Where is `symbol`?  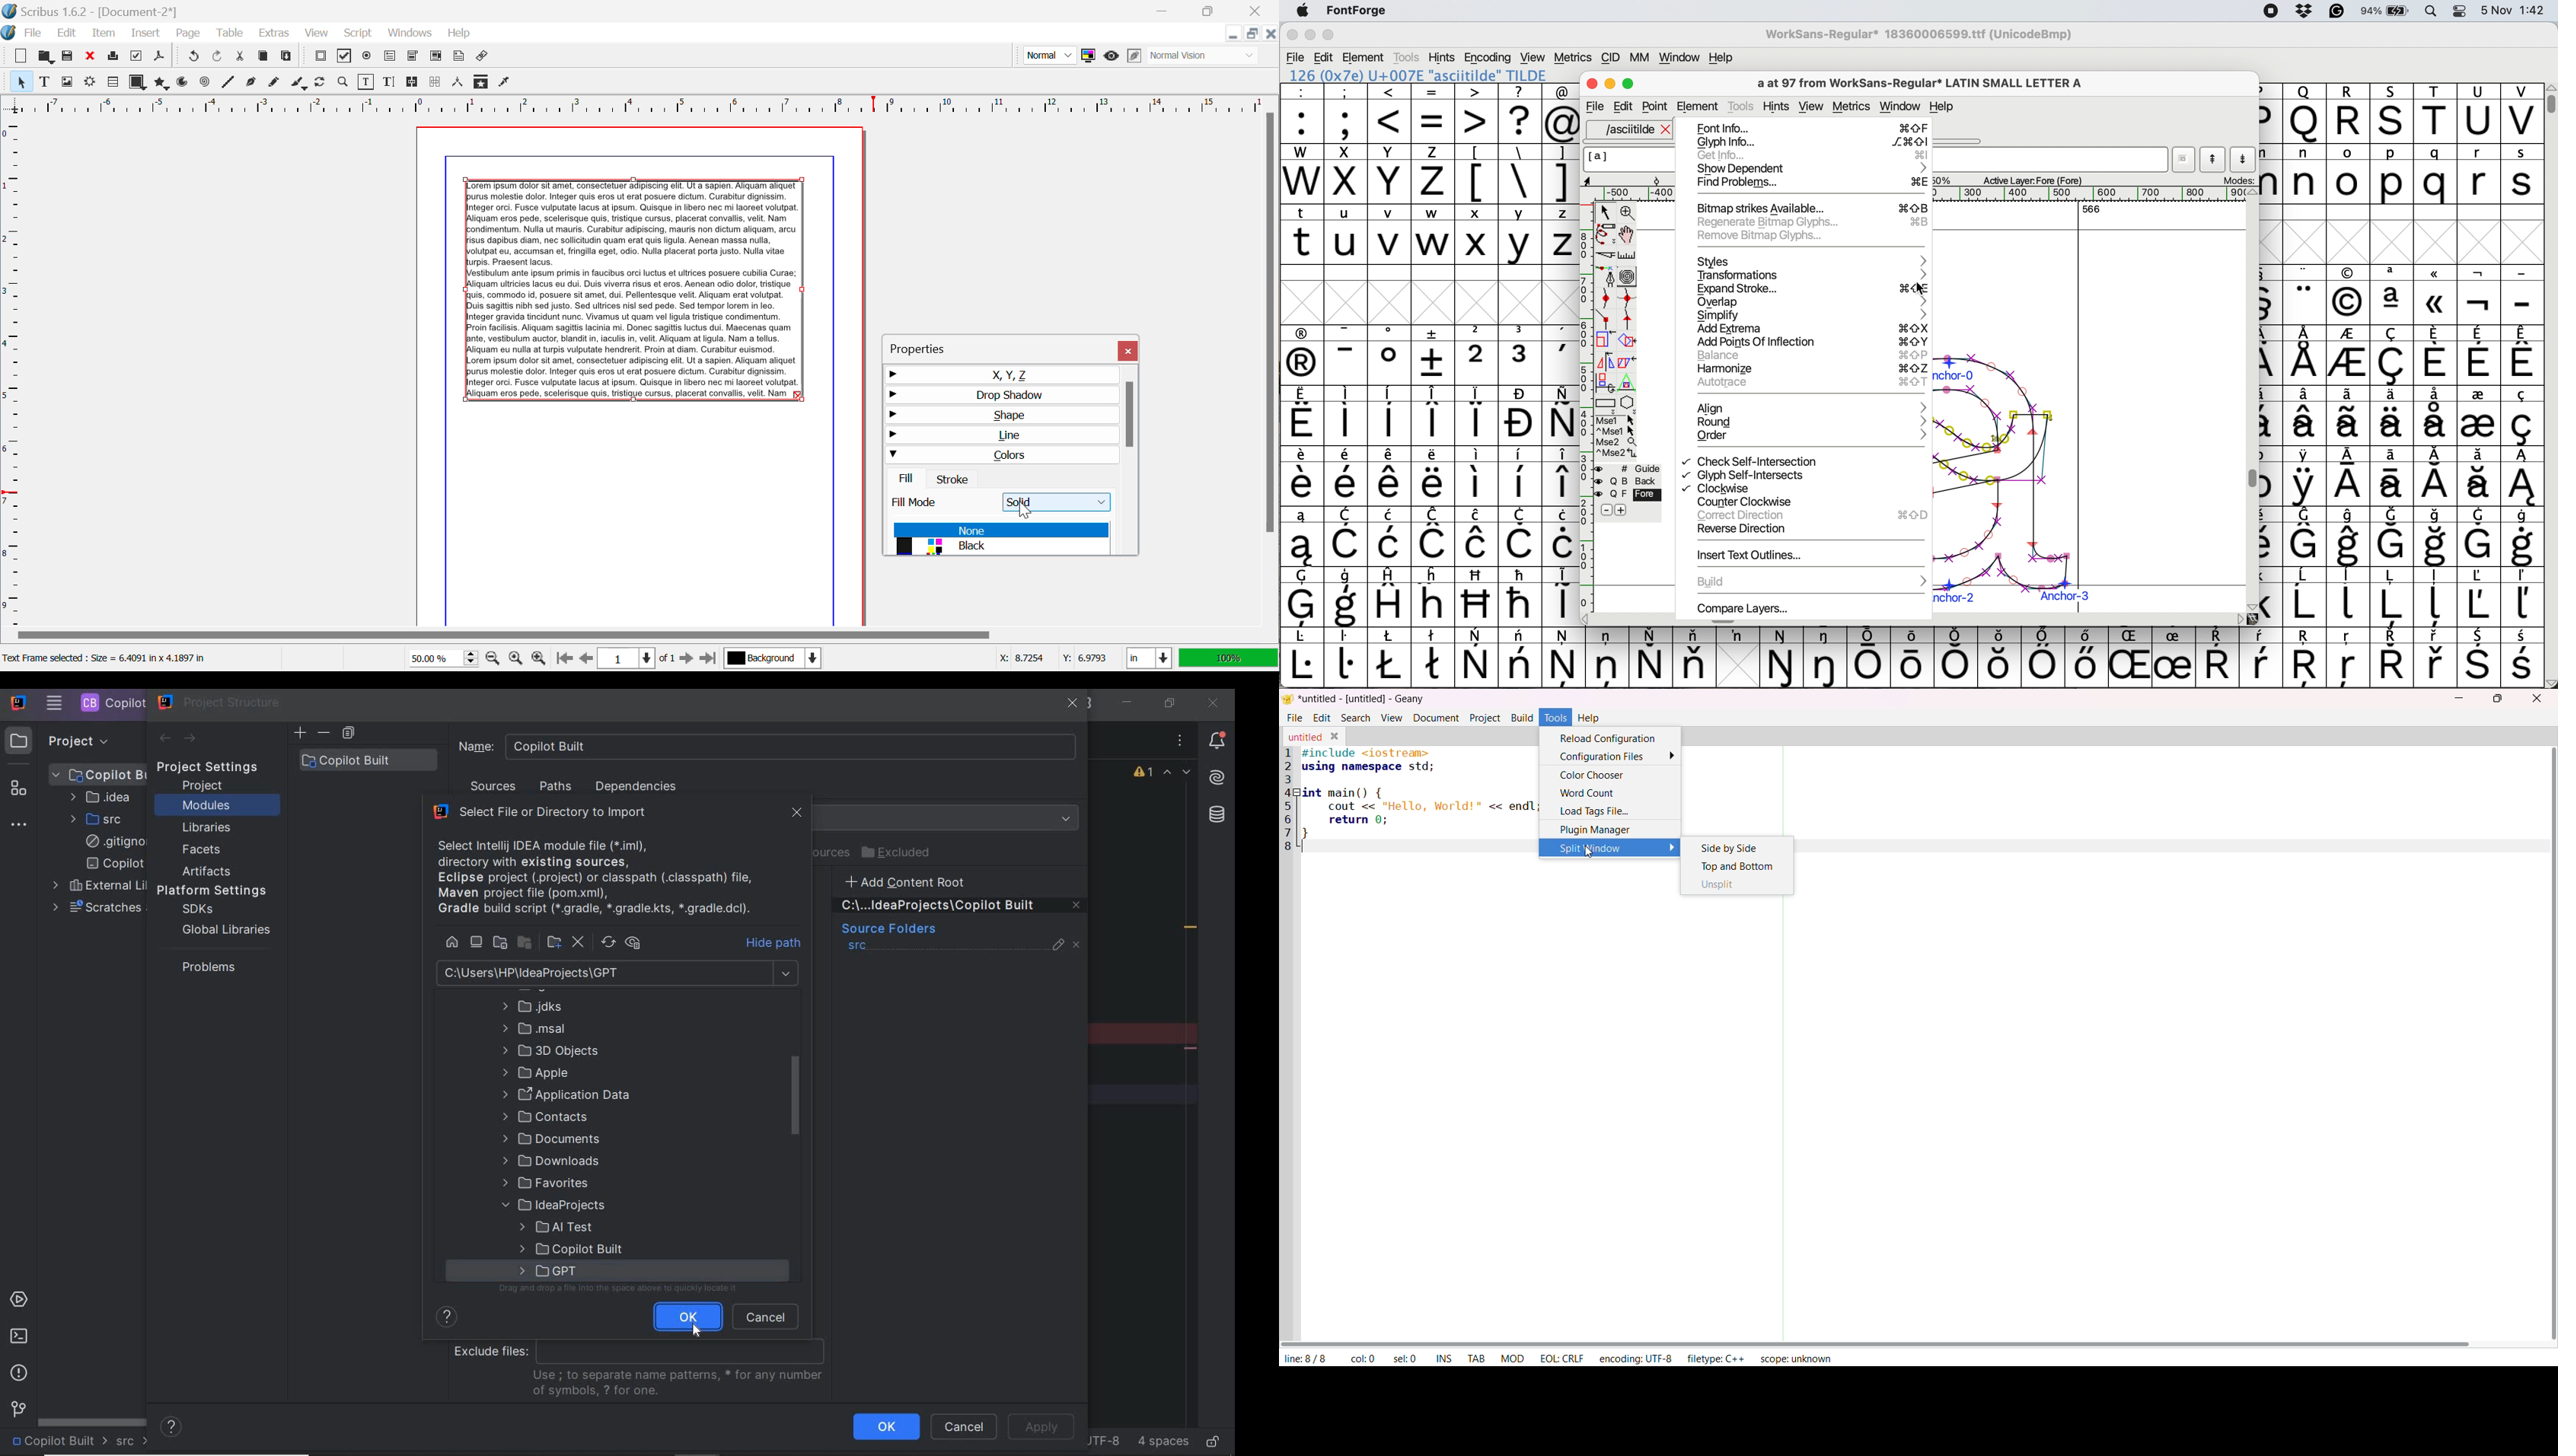
symbol is located at coordinates (1520, 477).